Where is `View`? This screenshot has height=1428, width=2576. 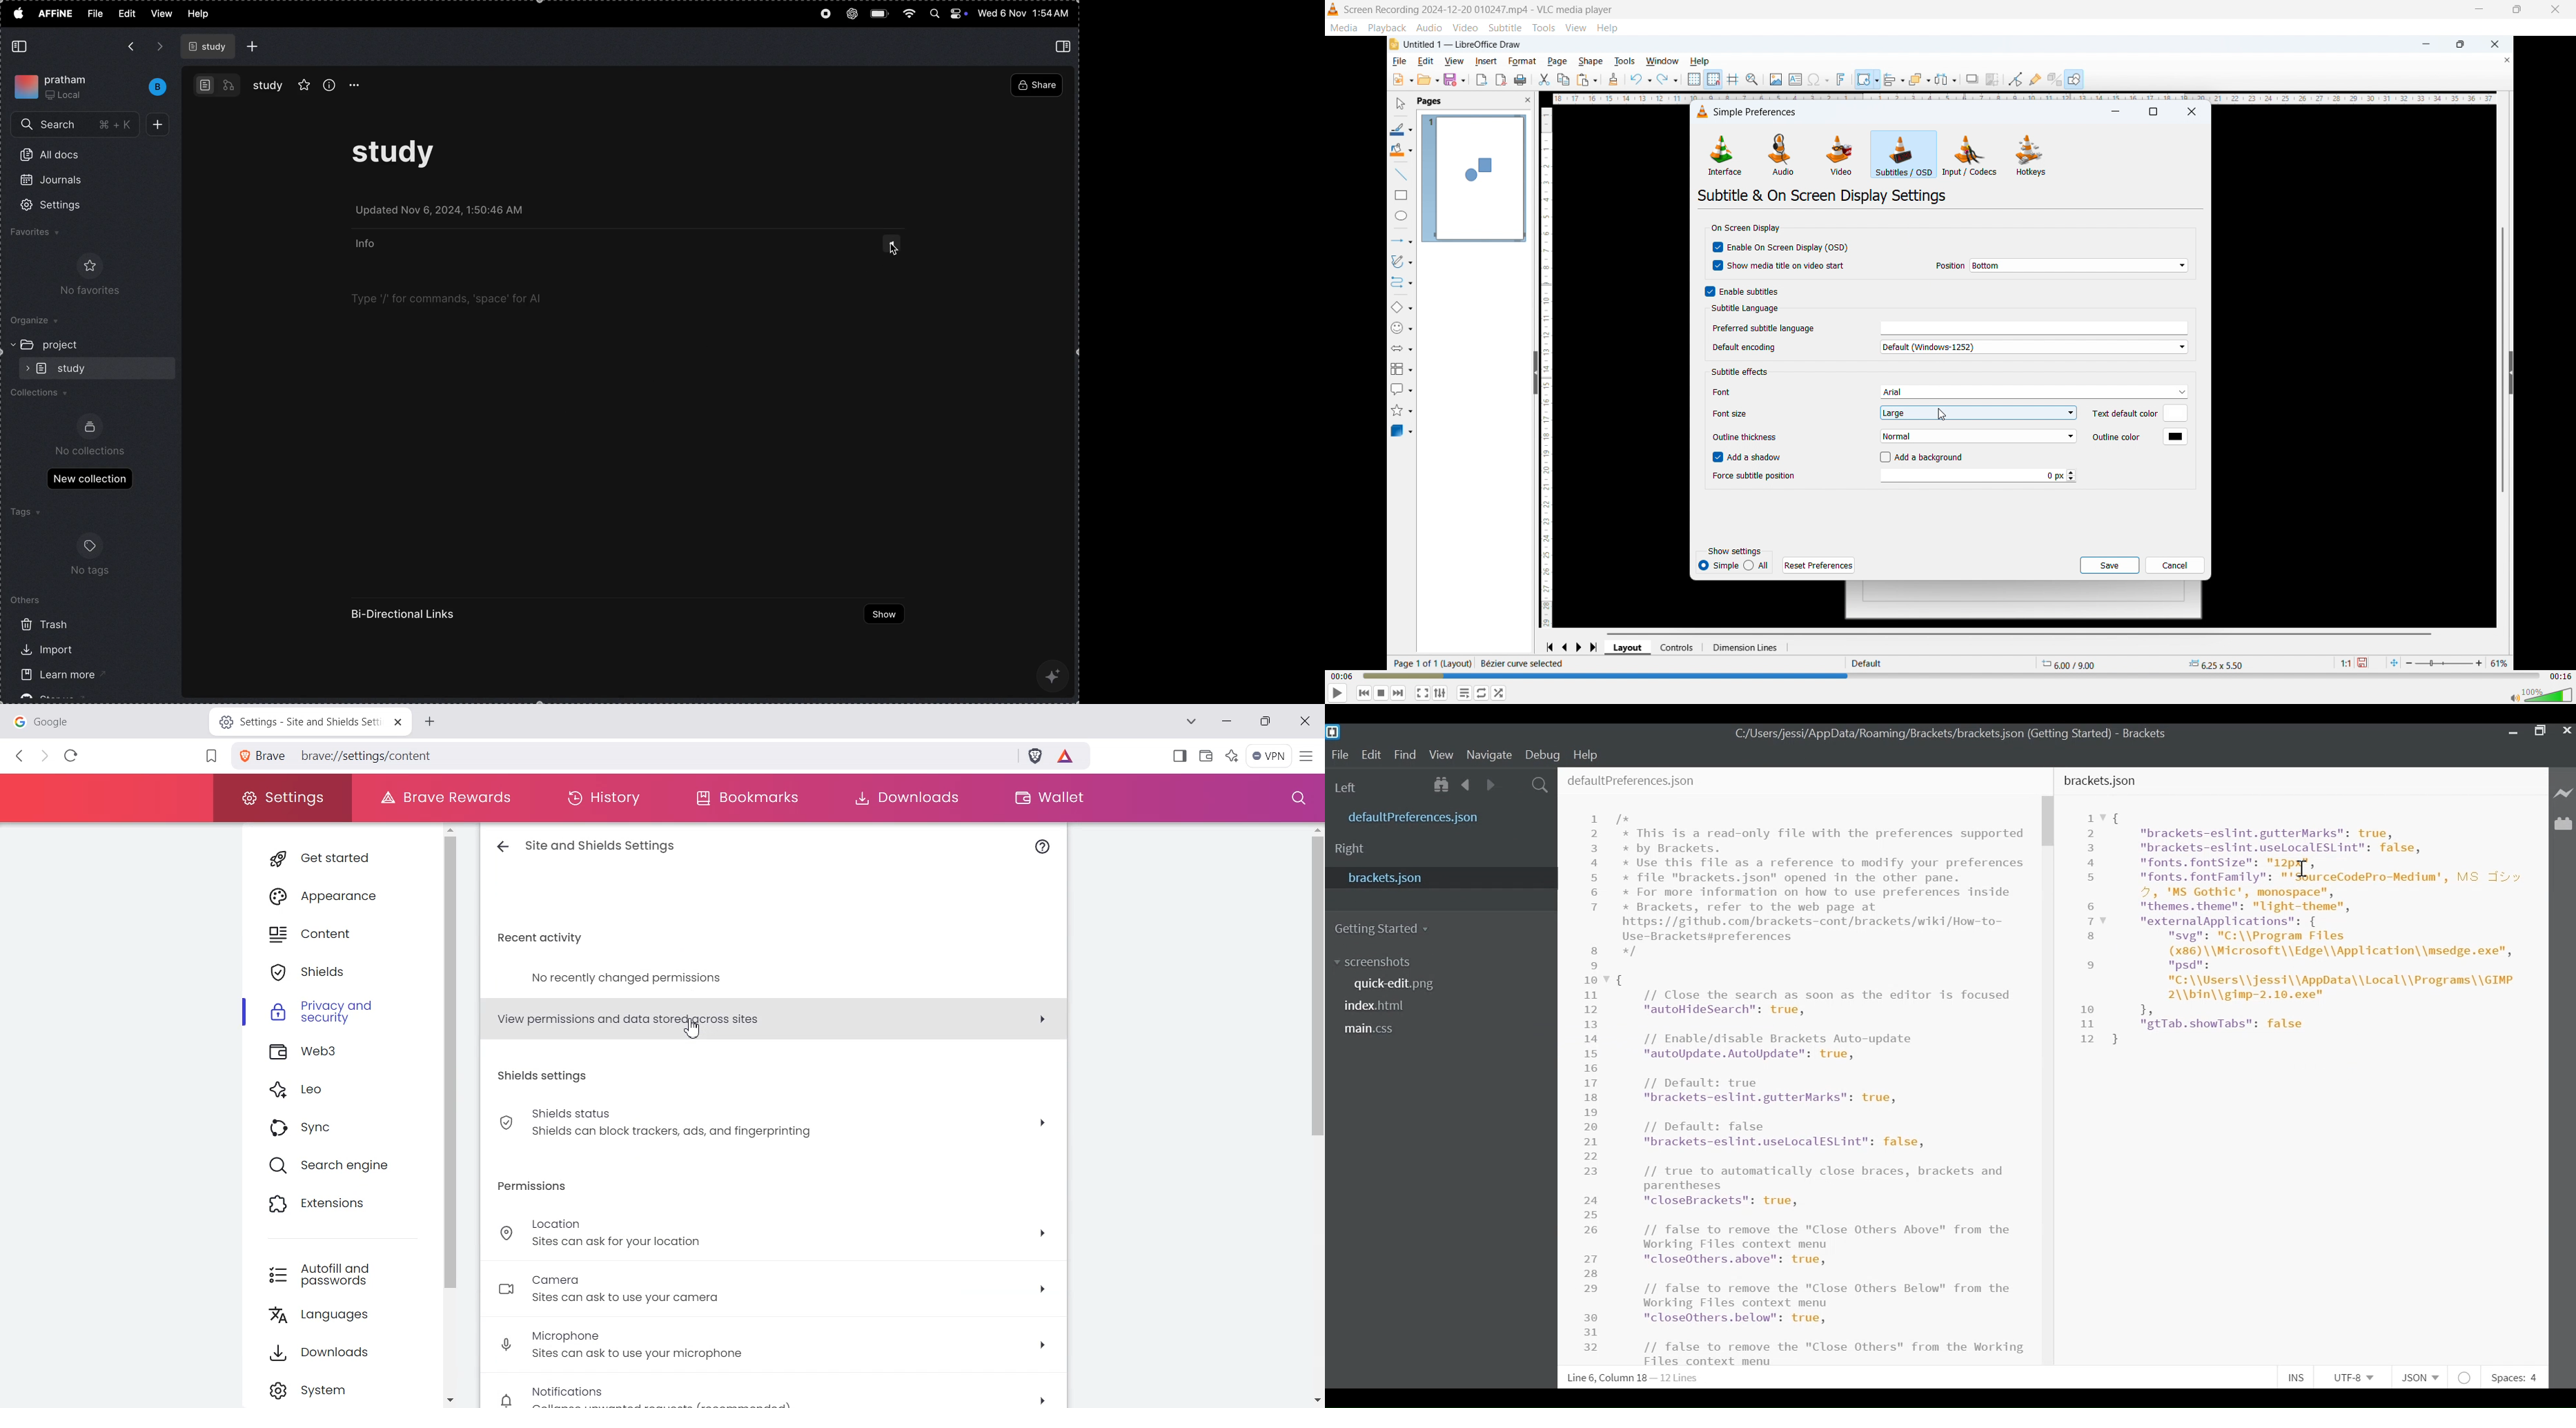 View is located at coordinates (1442, 754).